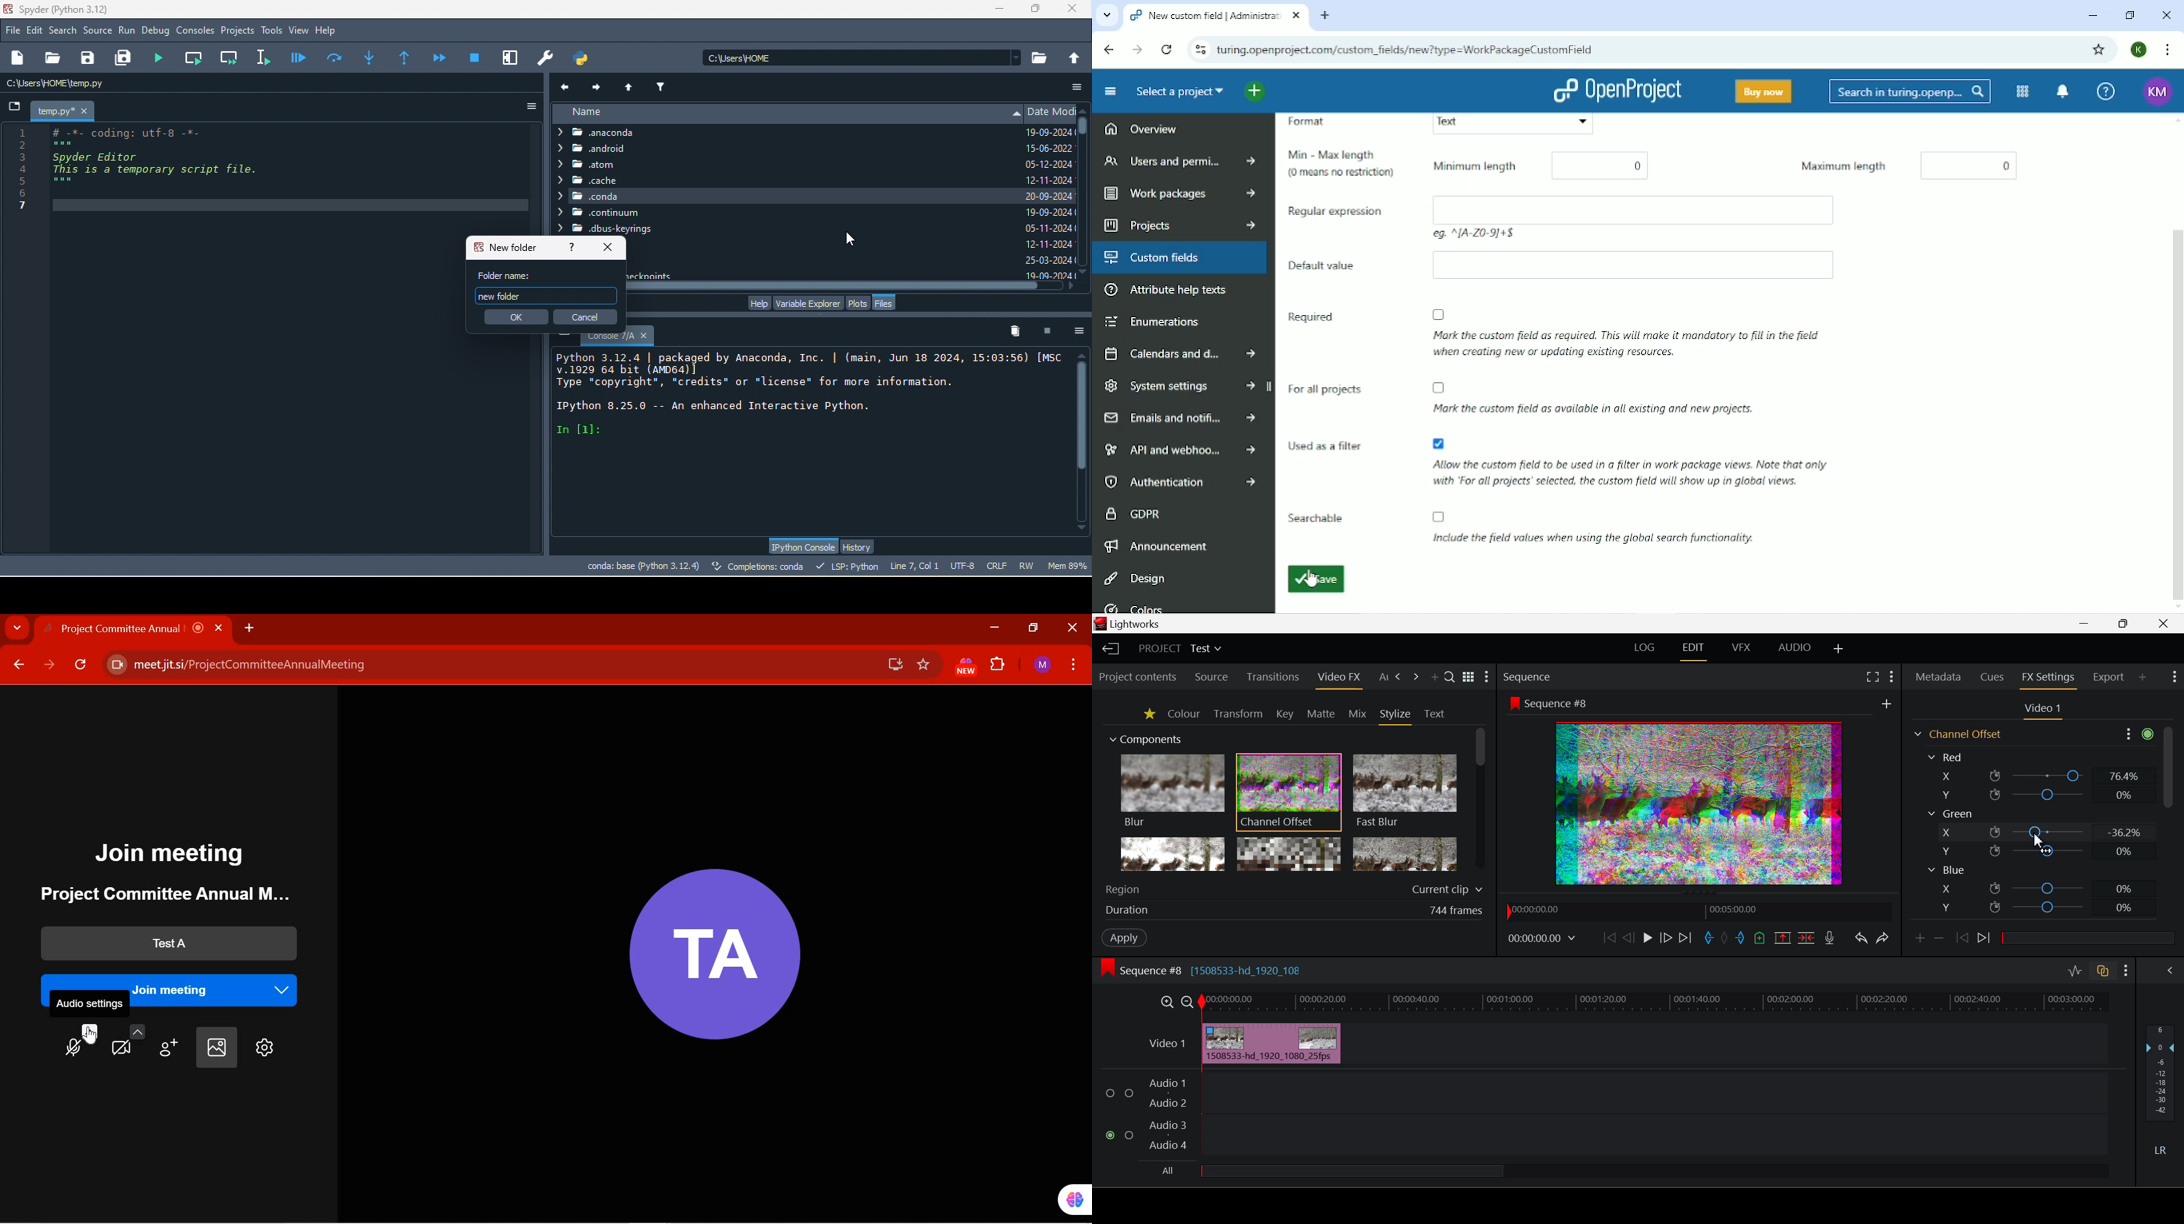 This screenshot has height=1232, width=2184. Describe the element at coordinates (249, 627) in the screenshot. I see `ADD NEW TAB` at that location.